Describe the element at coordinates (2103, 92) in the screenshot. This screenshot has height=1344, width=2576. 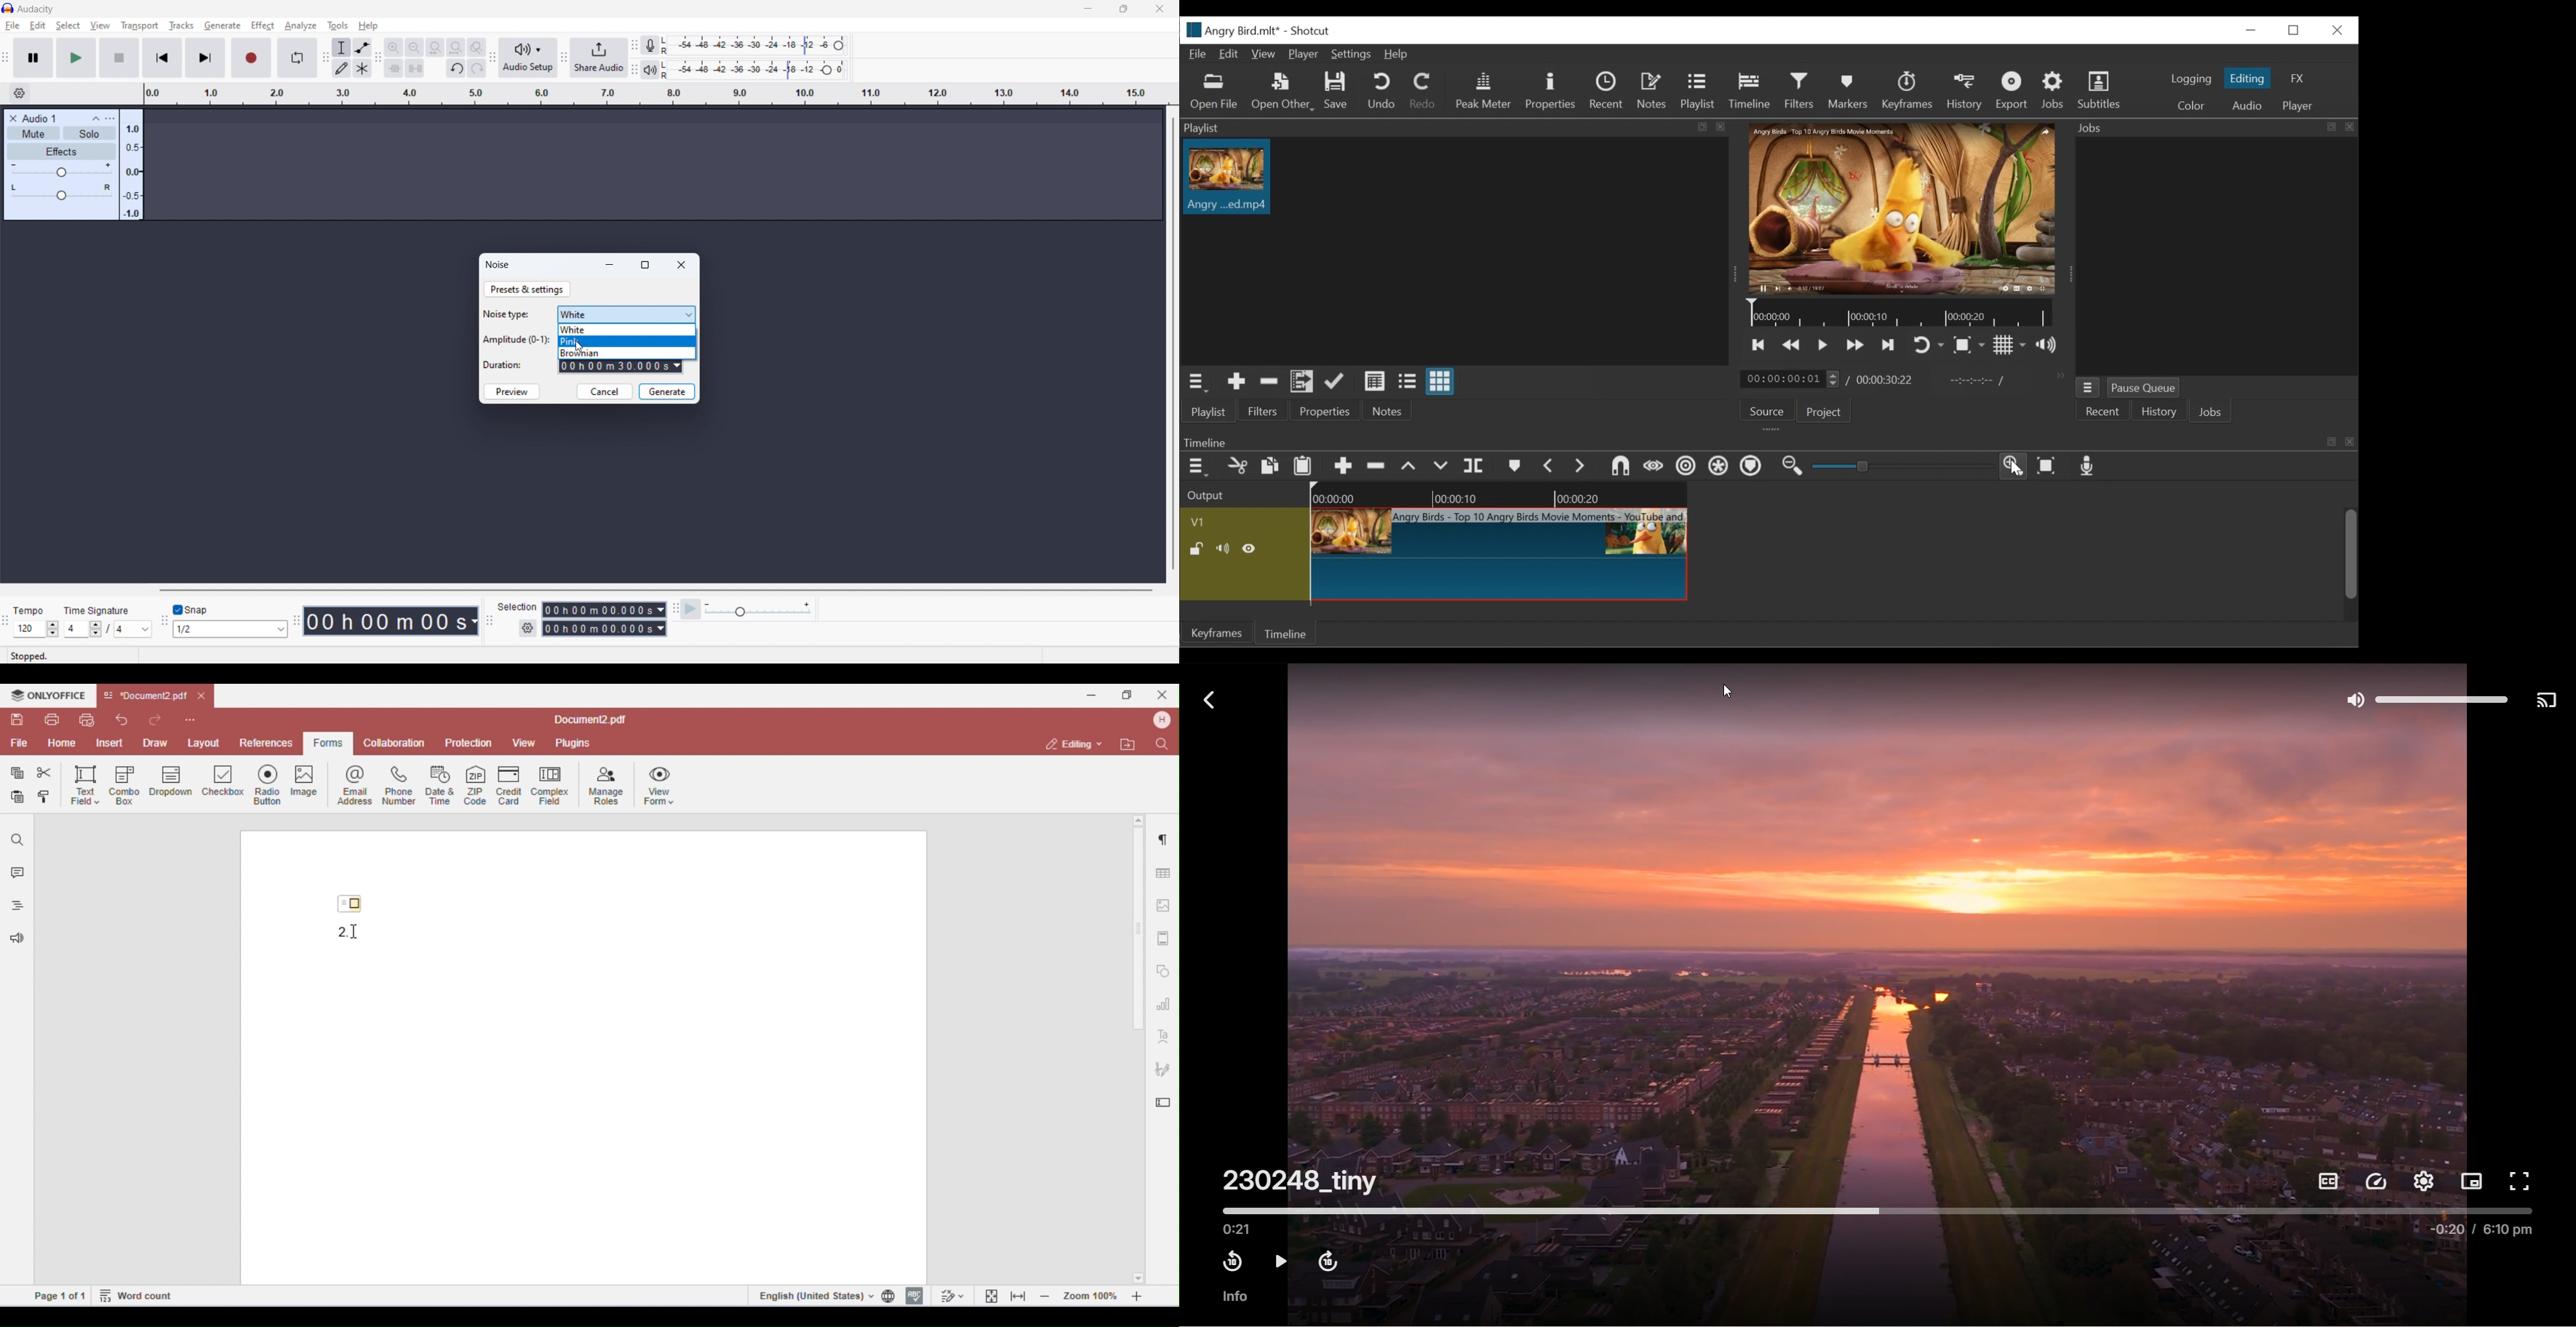
I see `Subtitles` at that location.